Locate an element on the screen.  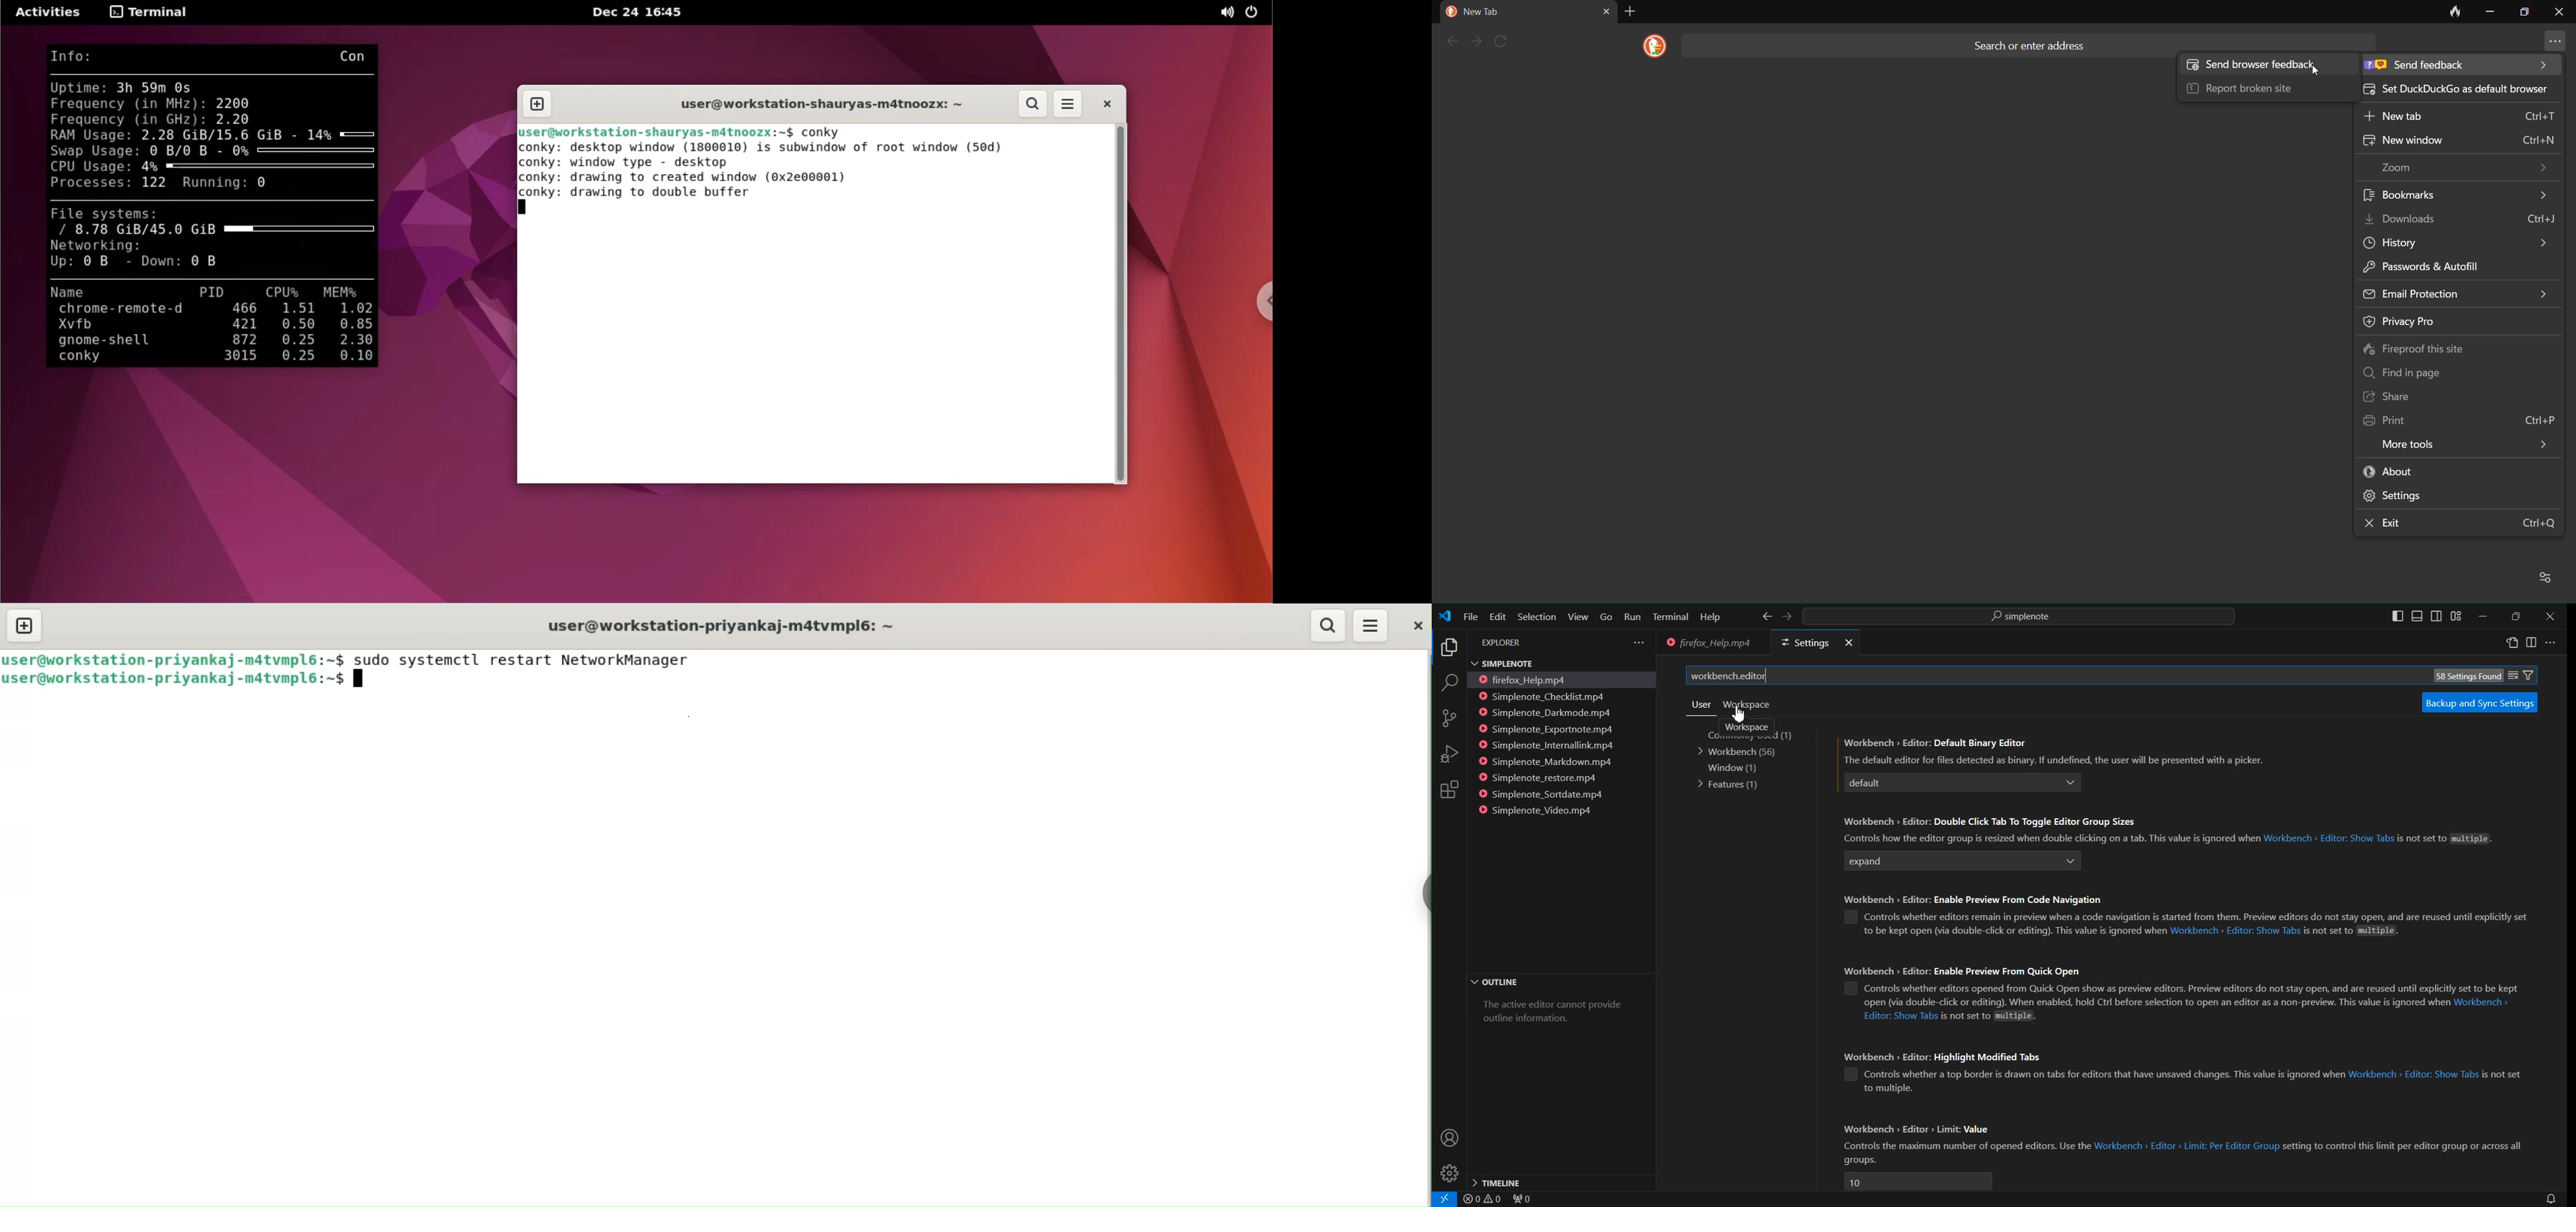
Send browser feedback is located at coordinates (2265, 66).